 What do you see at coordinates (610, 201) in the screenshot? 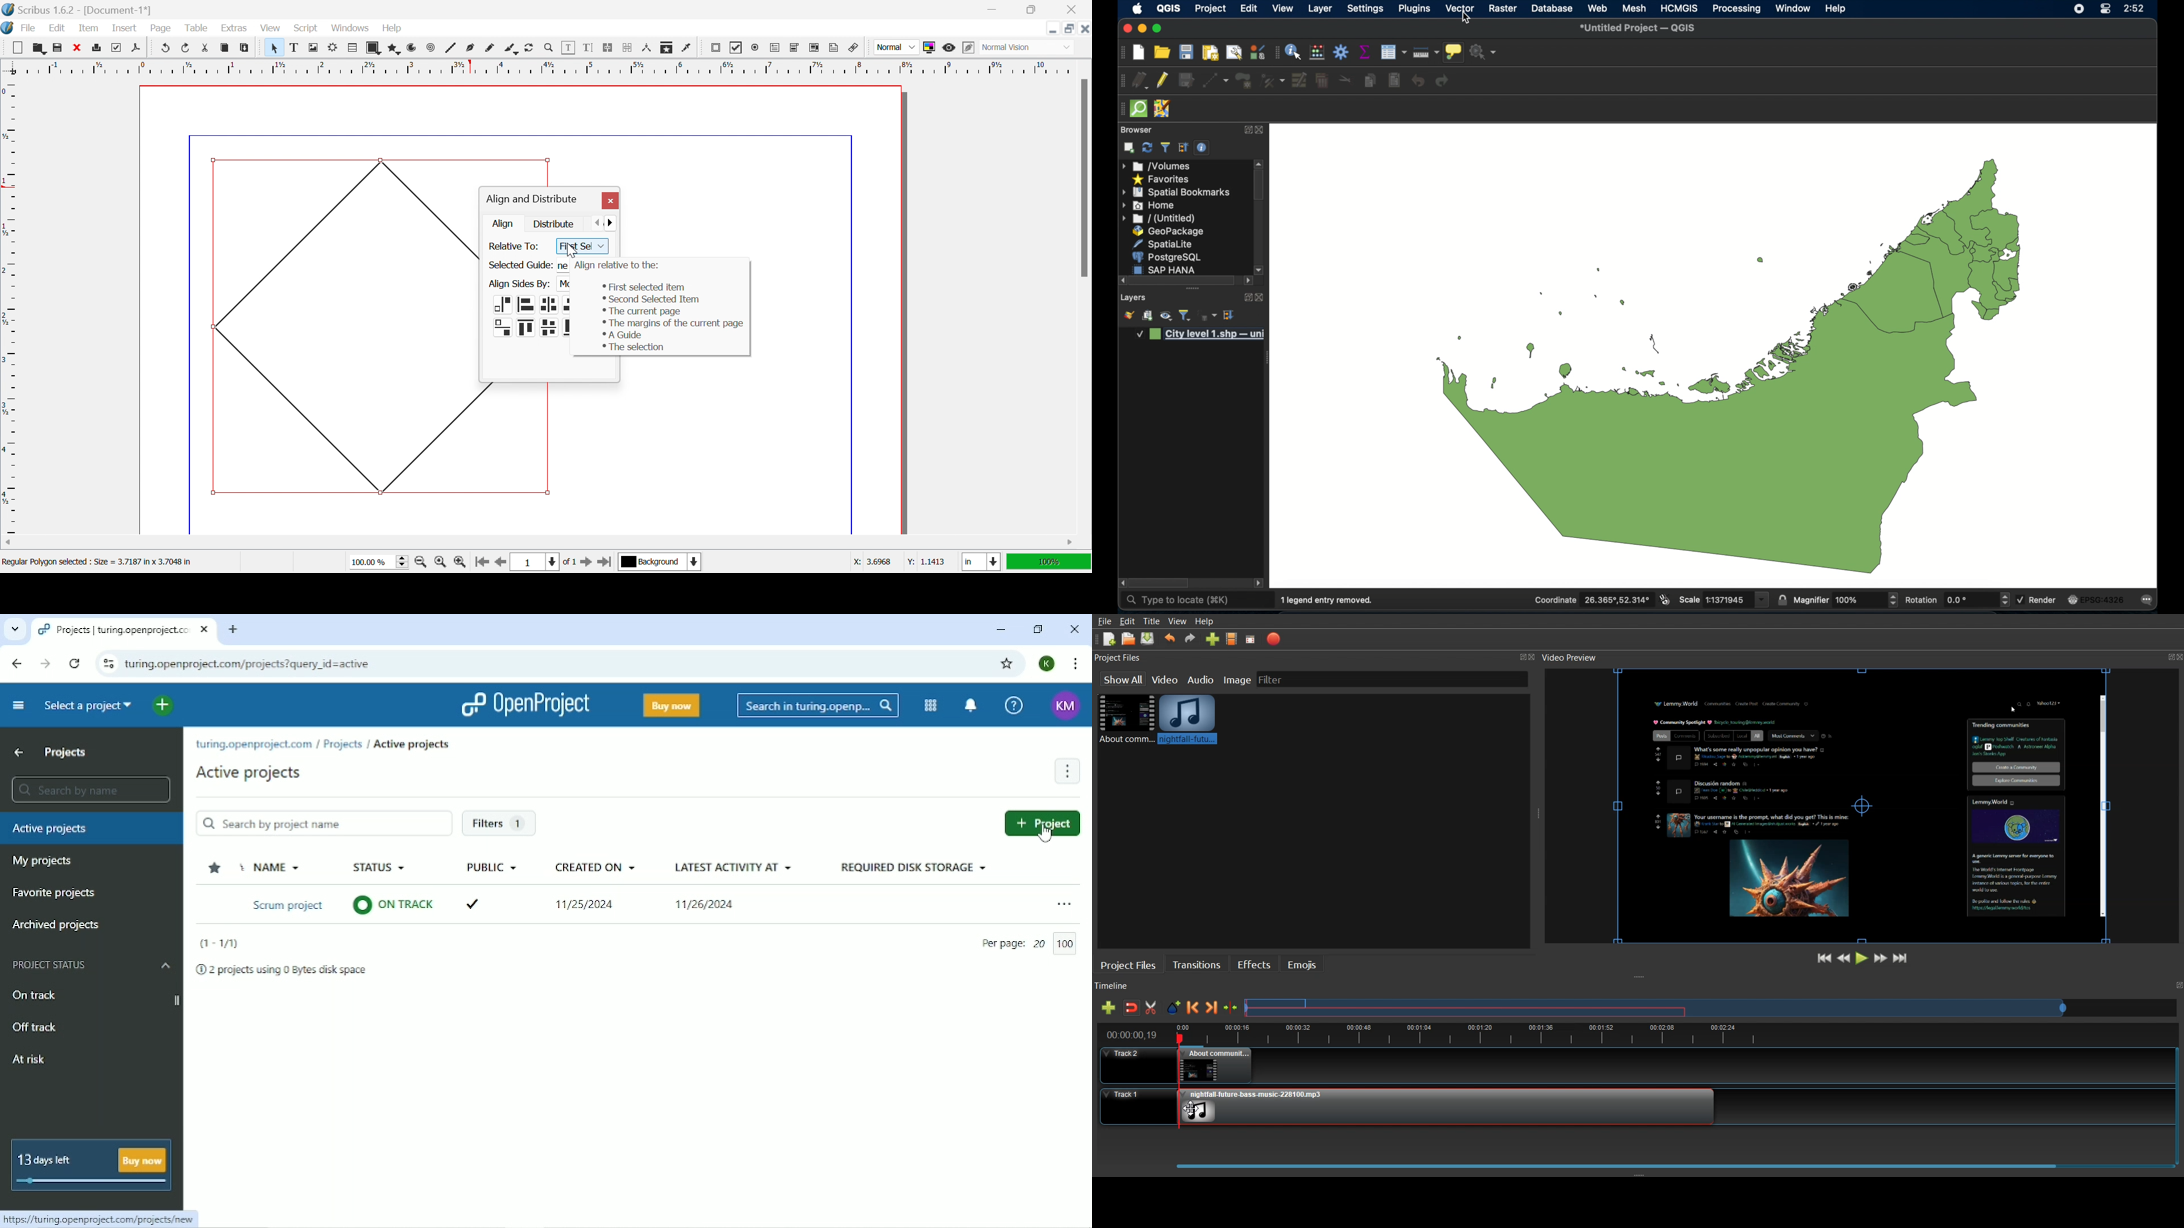
I see `Close` at bounding box center [610, 201].